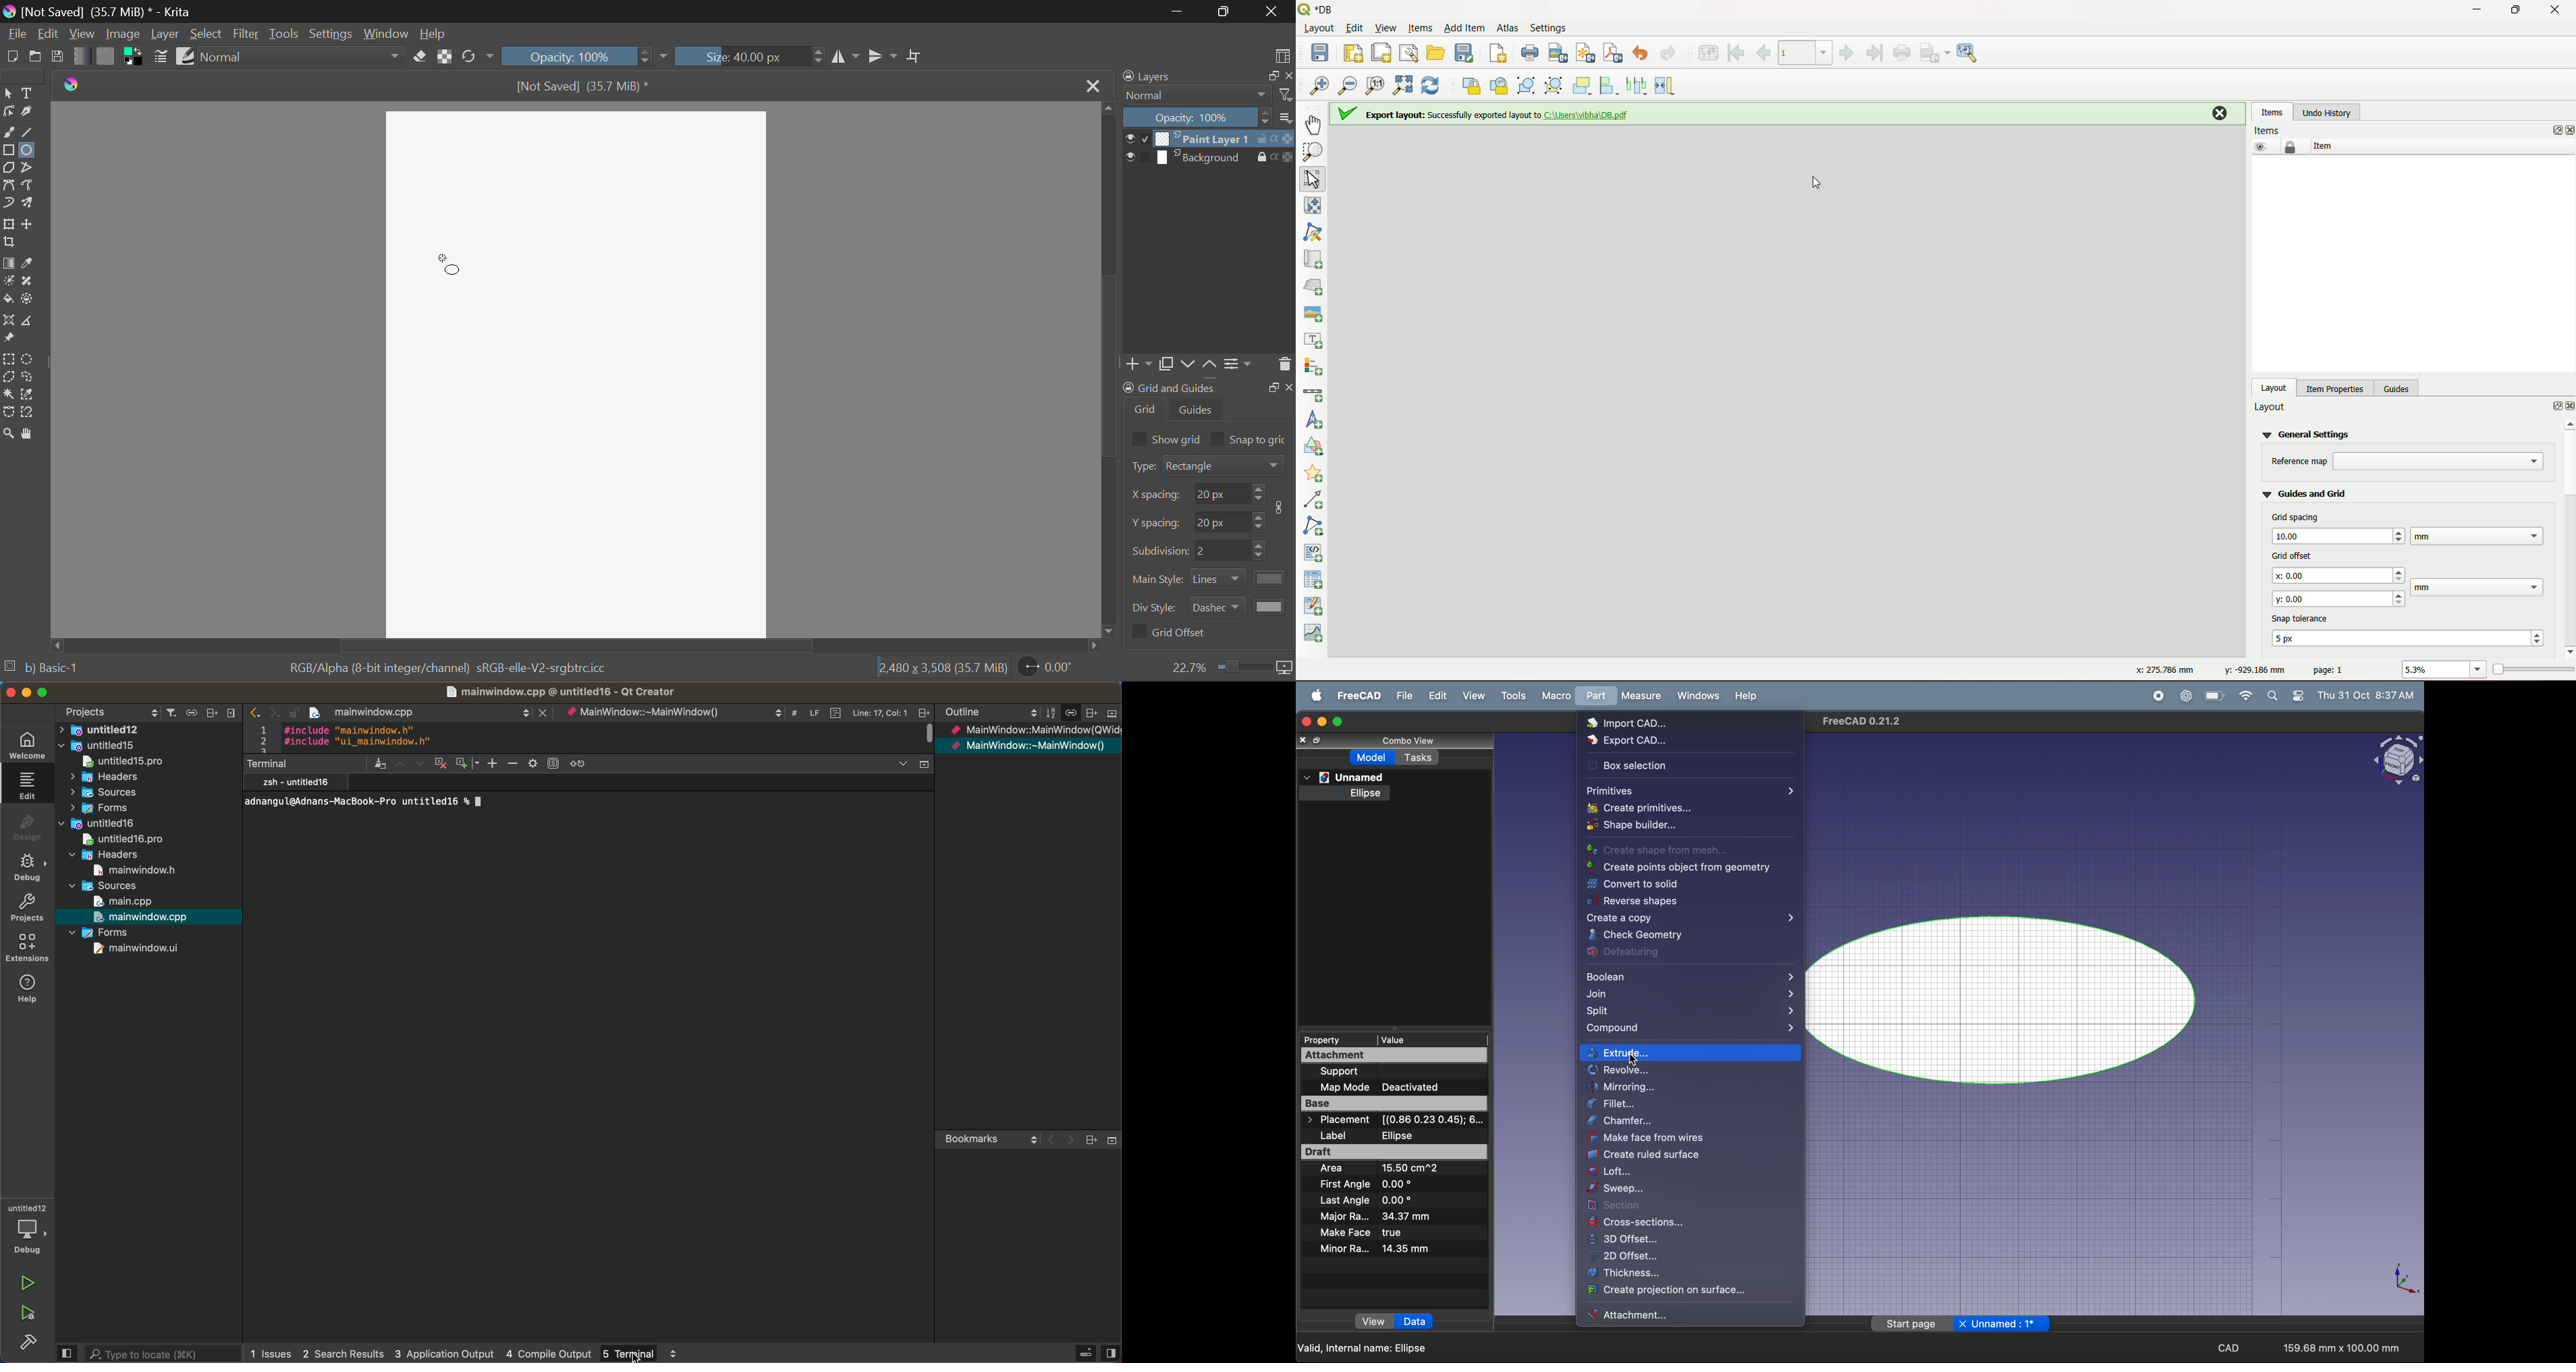 The height and width of the screenshot is (1372, 2576). I want to click on zoom full, so click(1401, 87).